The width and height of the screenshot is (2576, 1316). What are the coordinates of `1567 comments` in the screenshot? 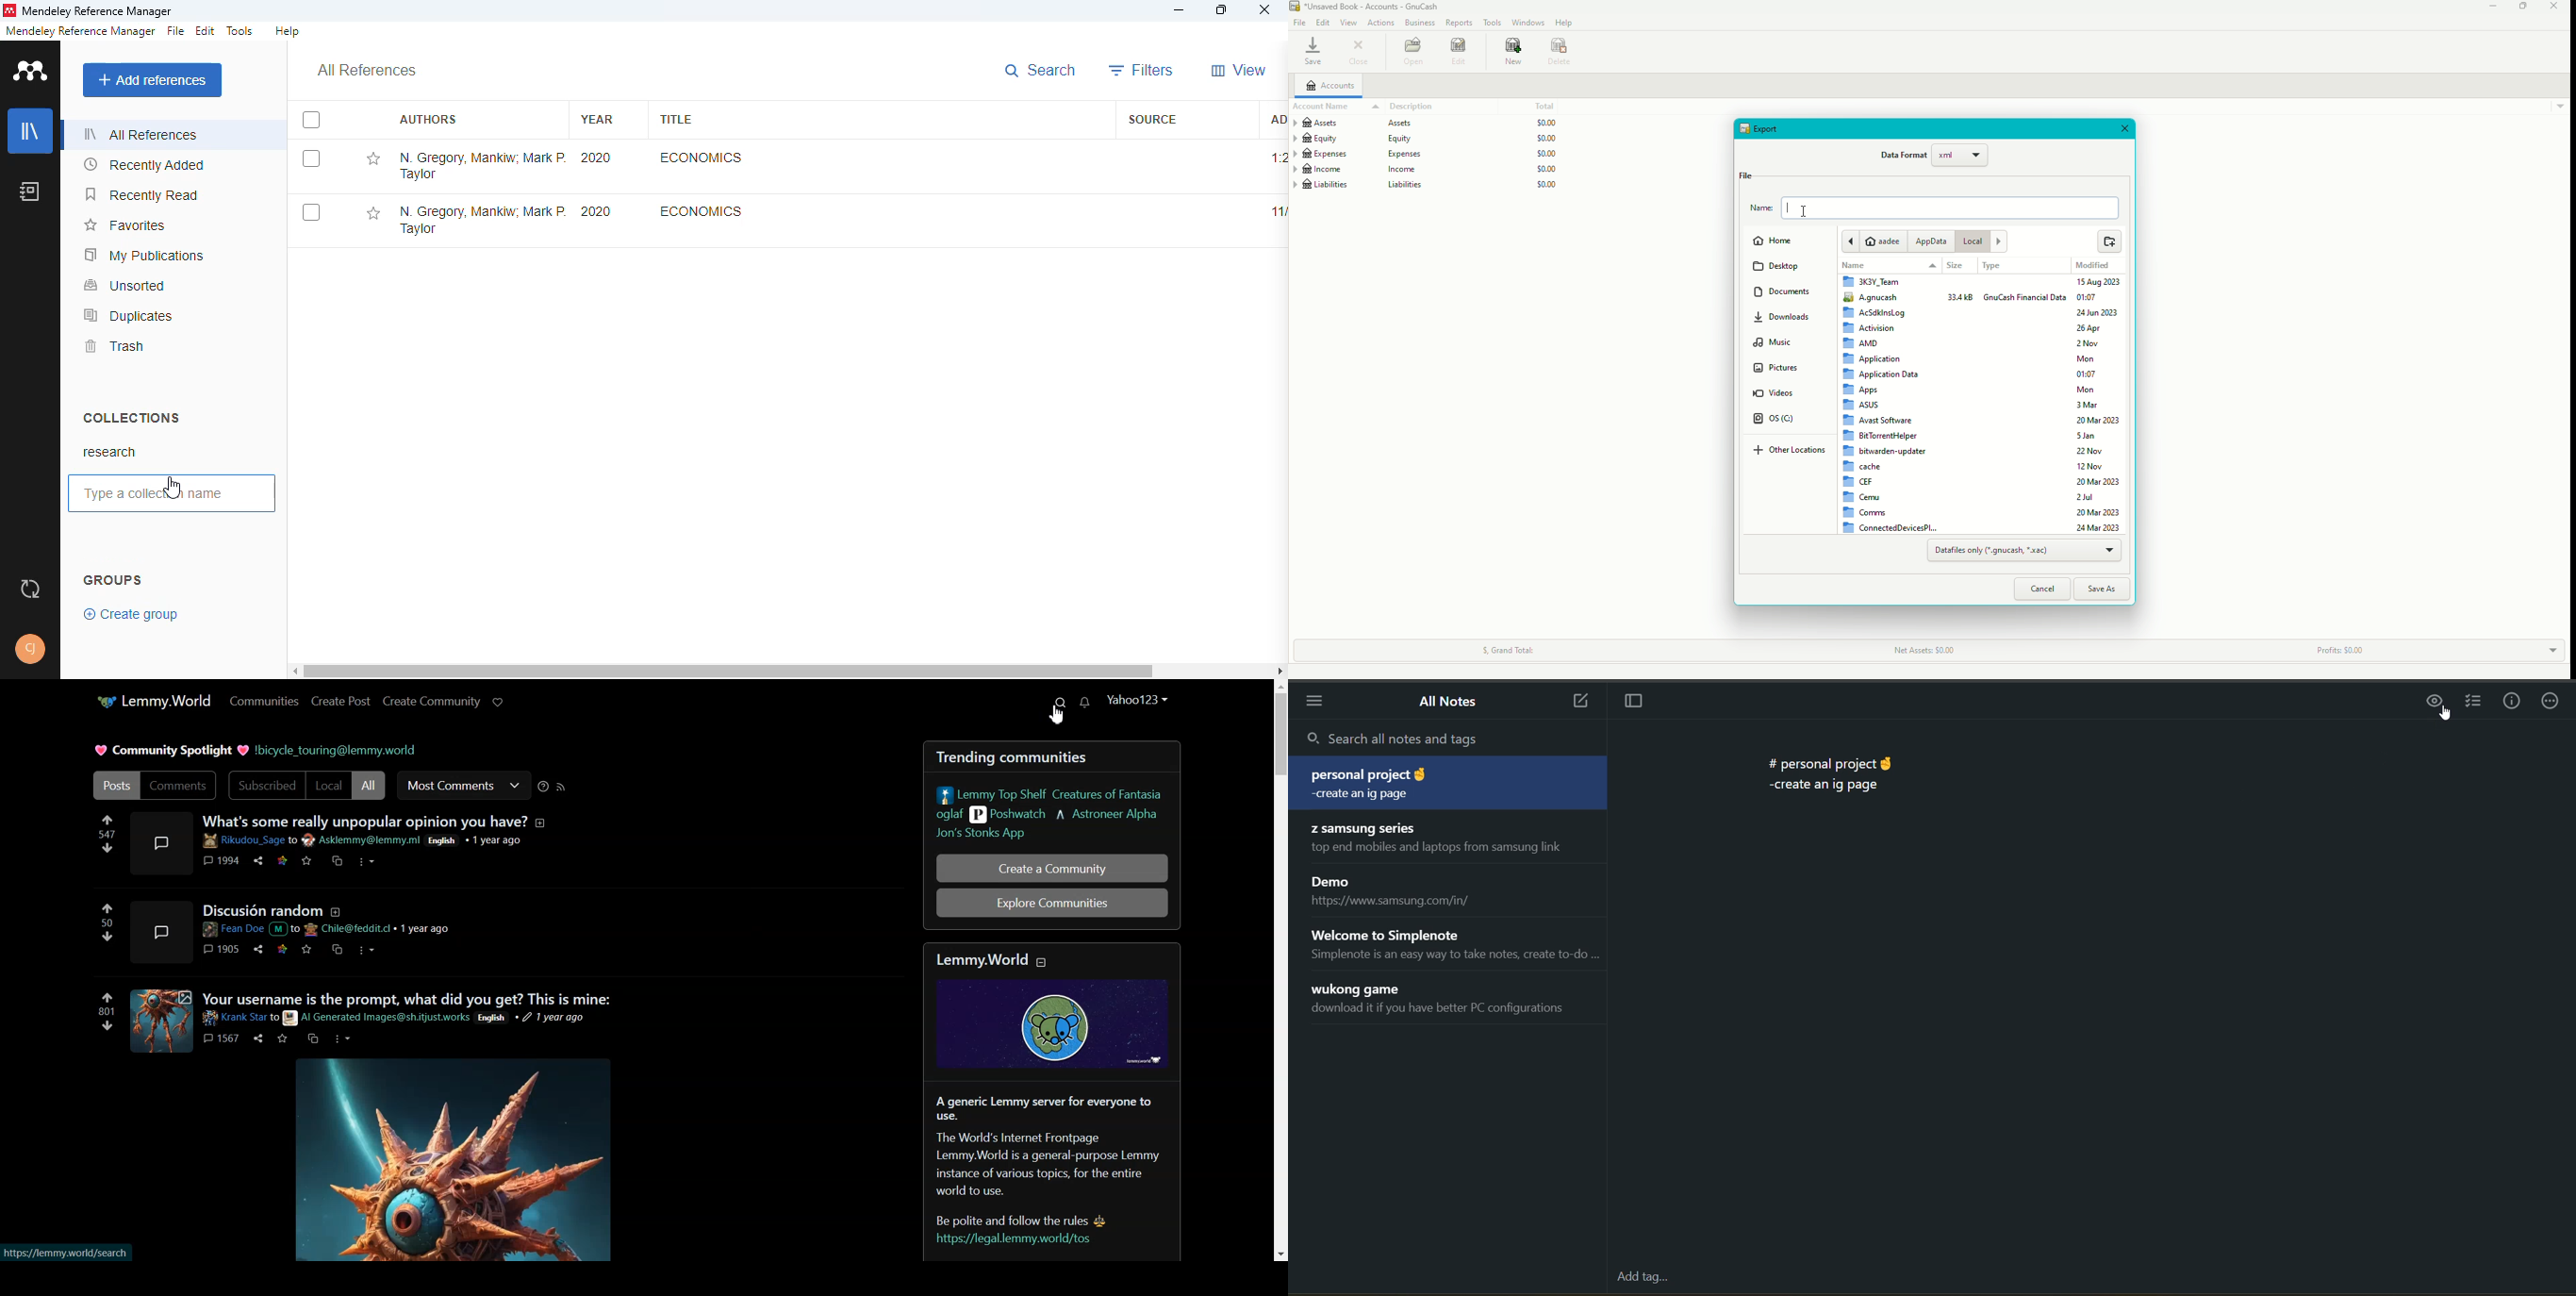 It's located at (219, 1038).